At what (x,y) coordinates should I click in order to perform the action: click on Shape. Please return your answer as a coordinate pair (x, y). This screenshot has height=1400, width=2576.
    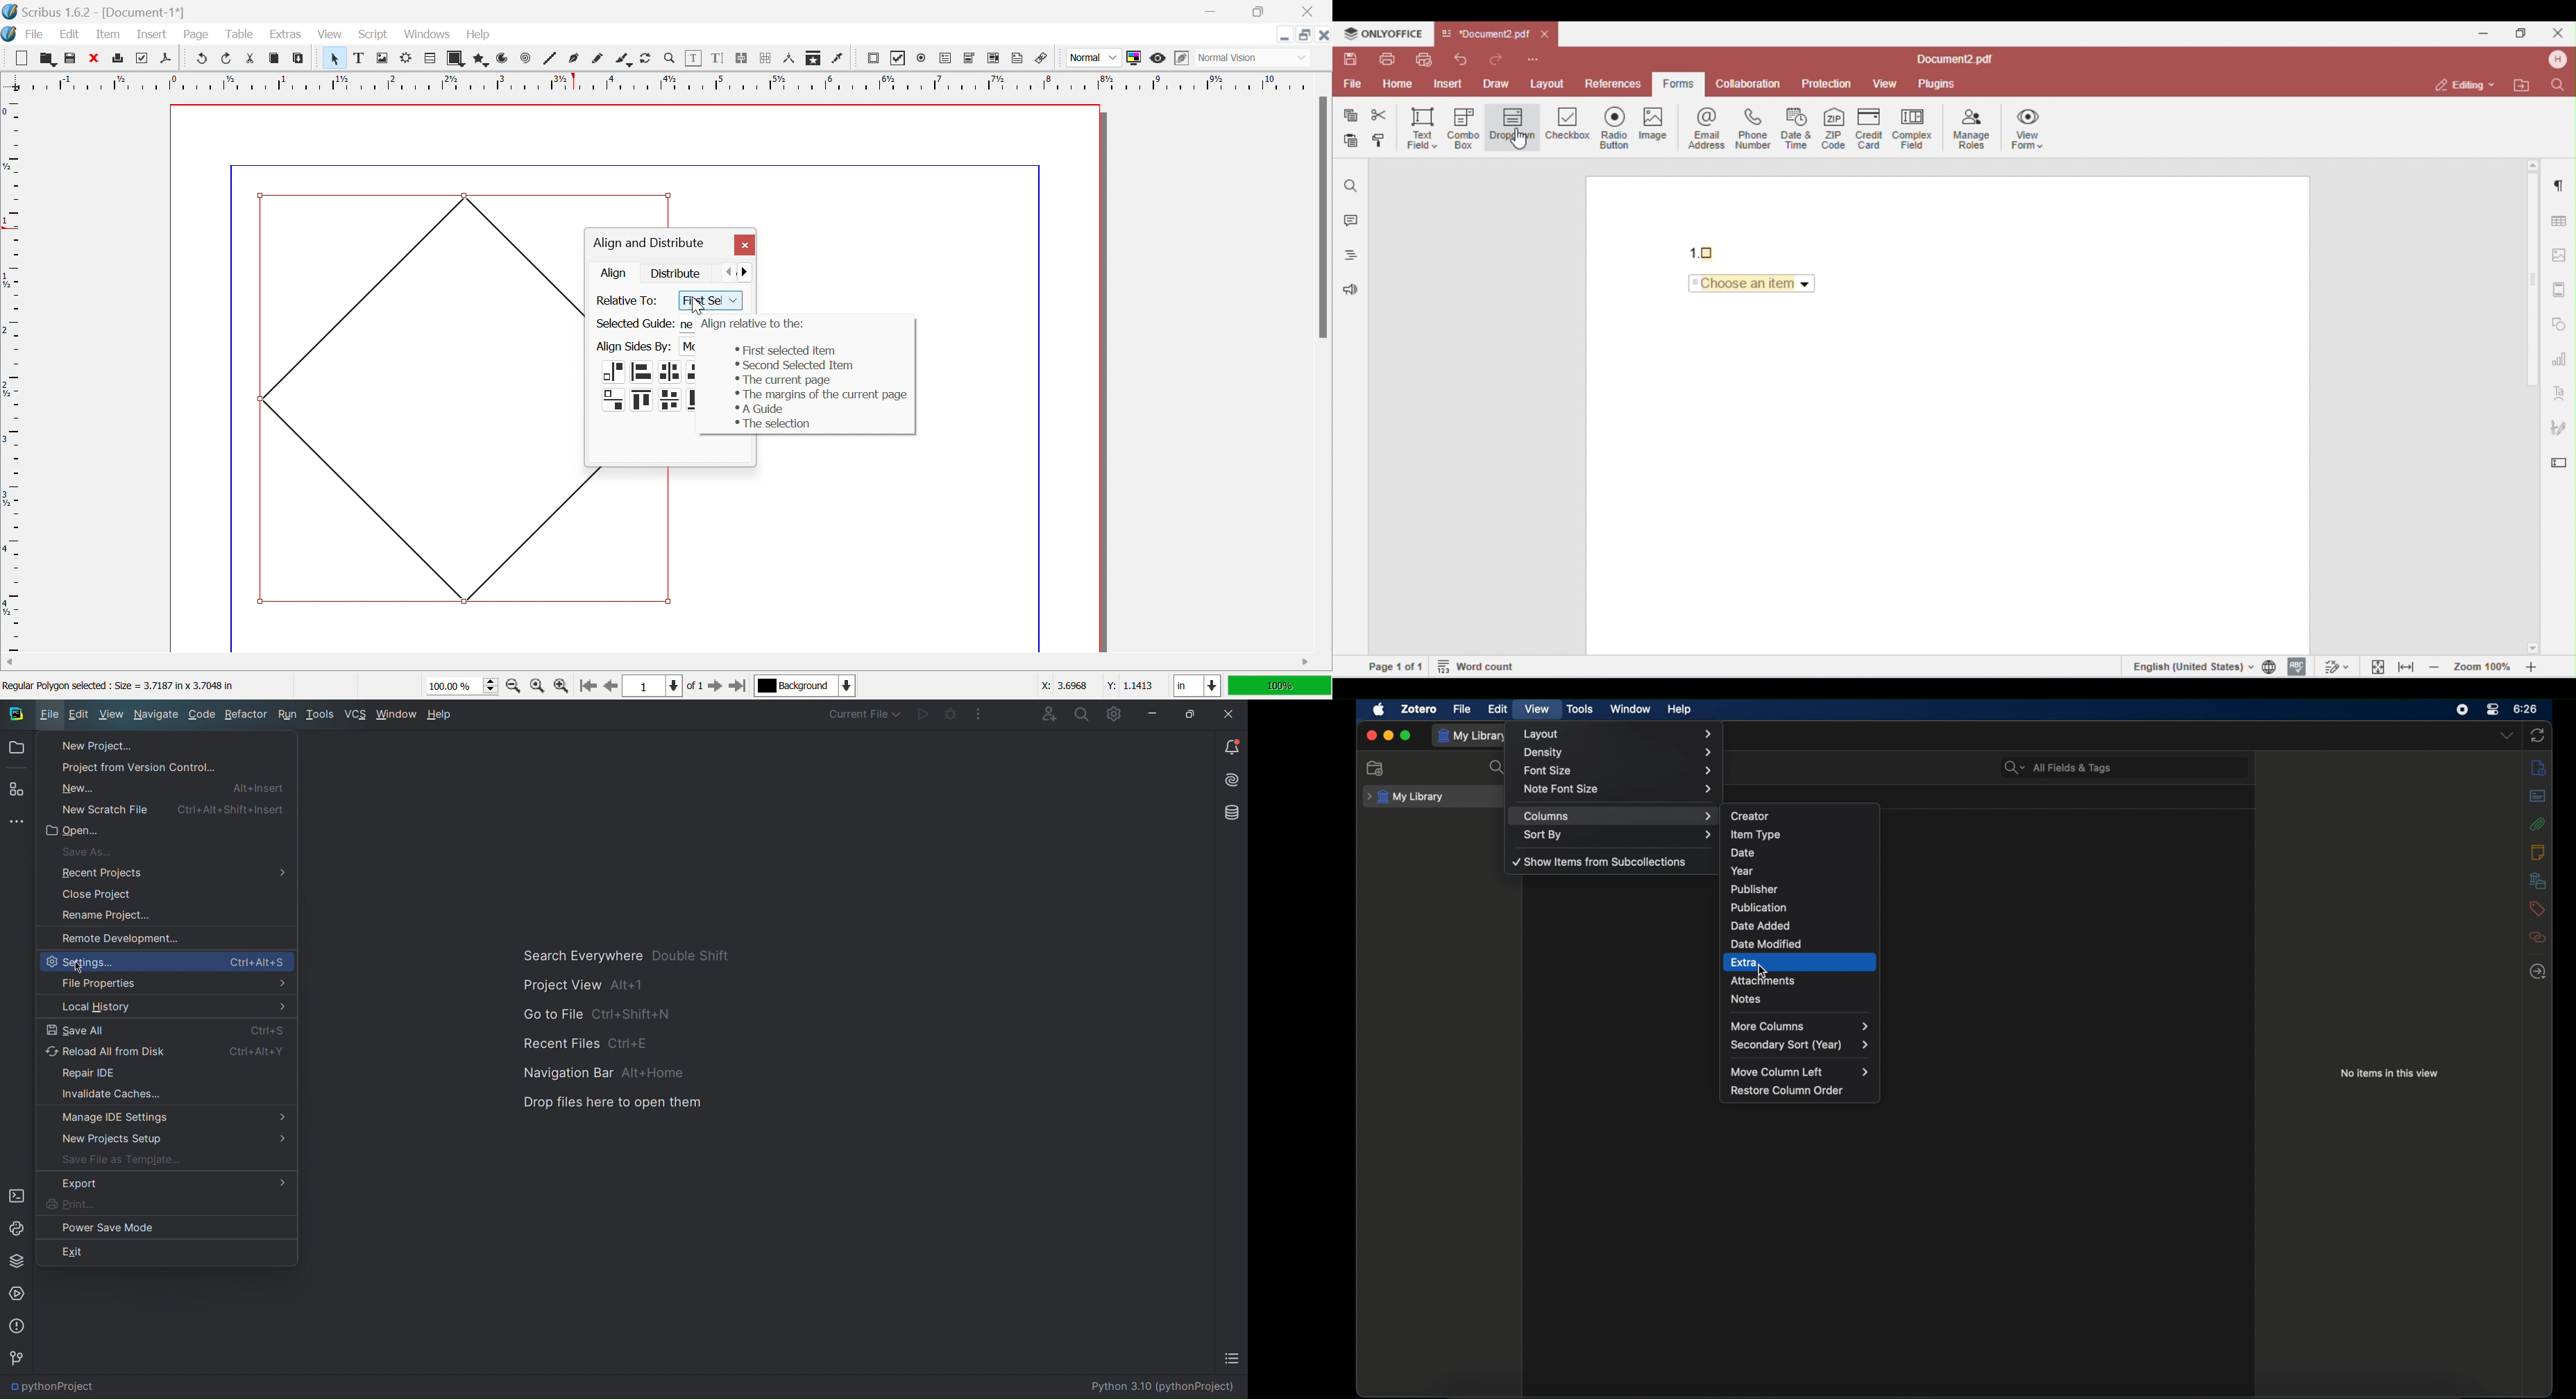
    Looking at the image, I should click on (458, 59).